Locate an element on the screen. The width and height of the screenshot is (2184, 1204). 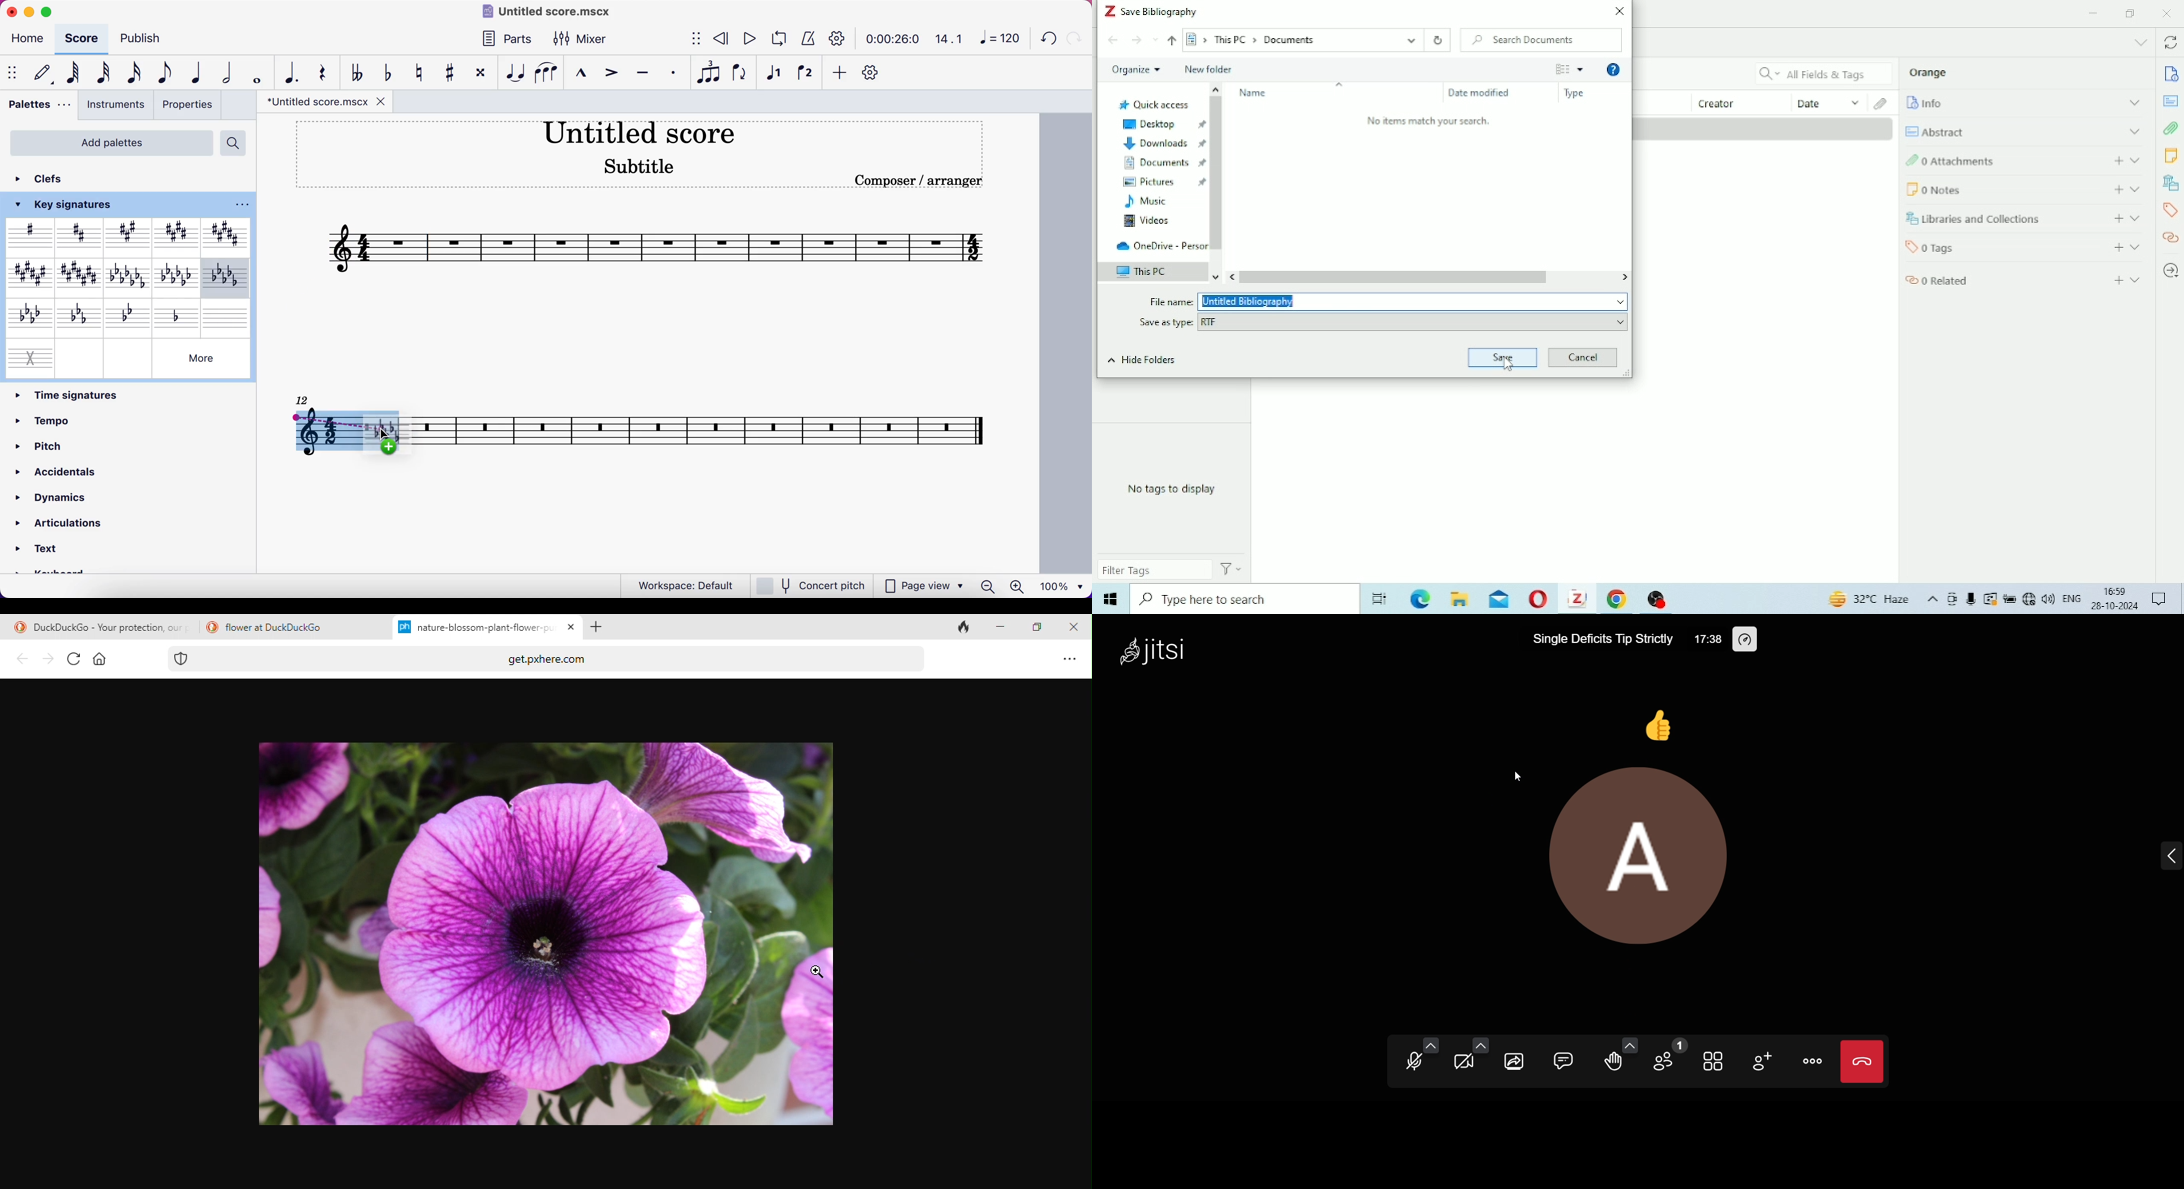
Actions is located at coordinates (1232, 568).